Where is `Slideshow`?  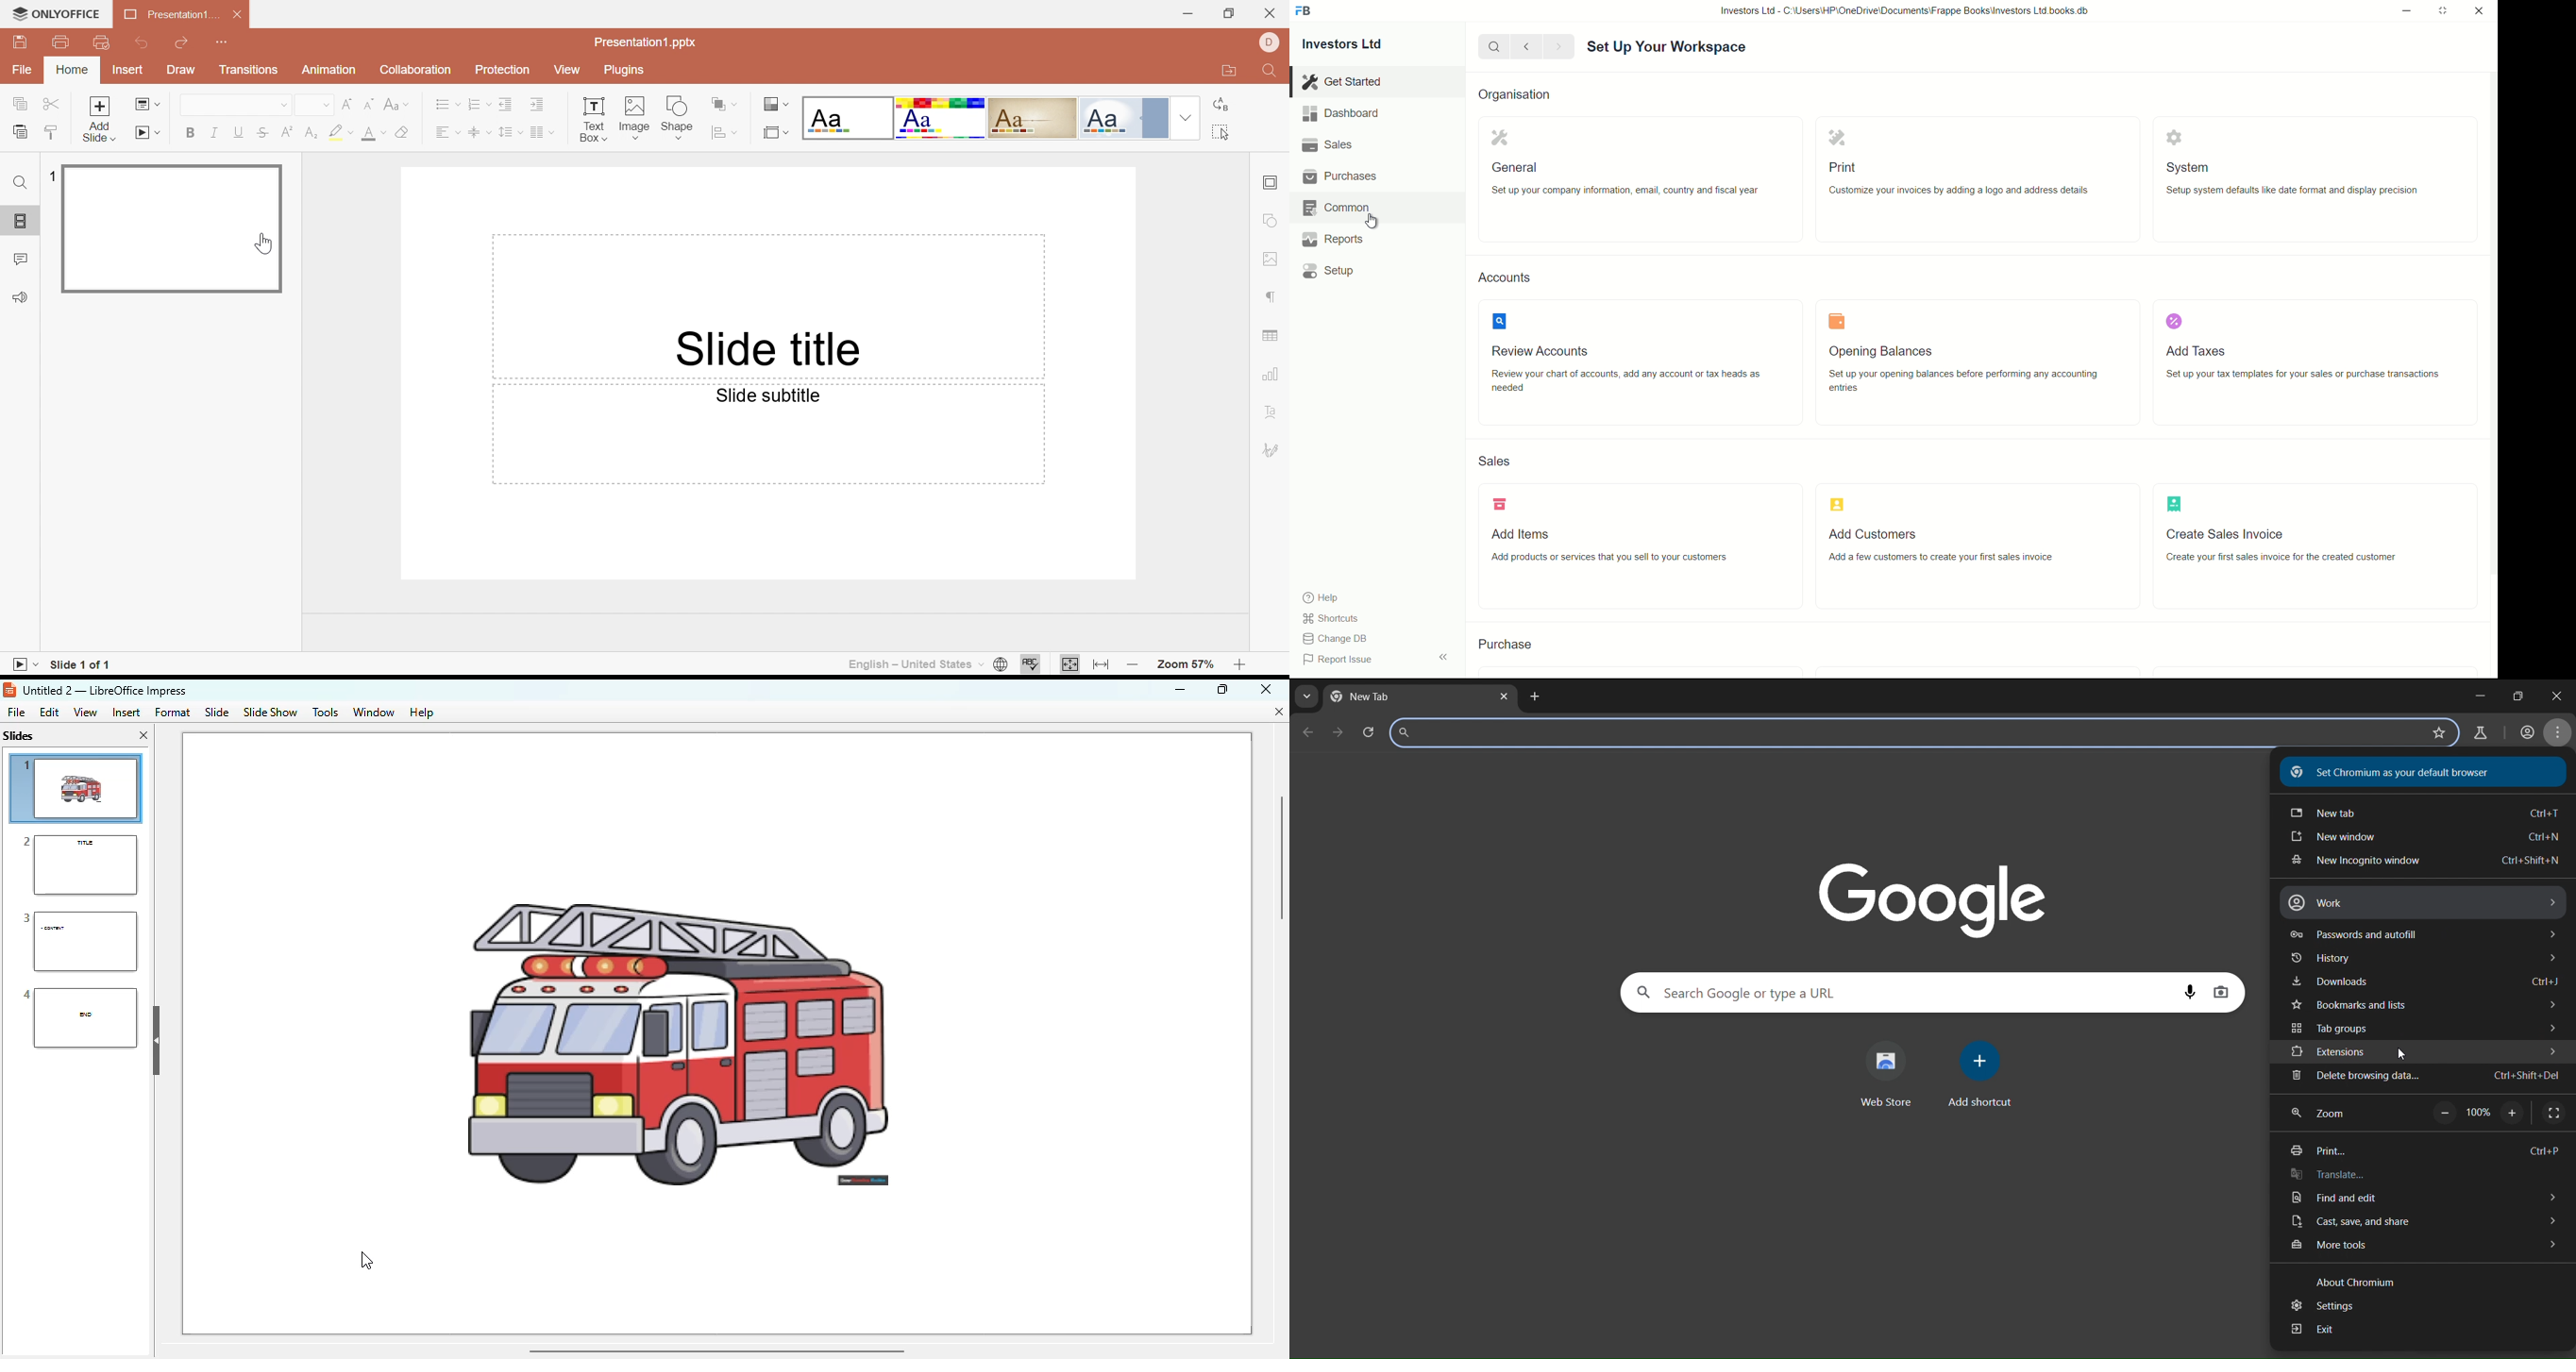
Slideshow is located at coordinates (15, 665).